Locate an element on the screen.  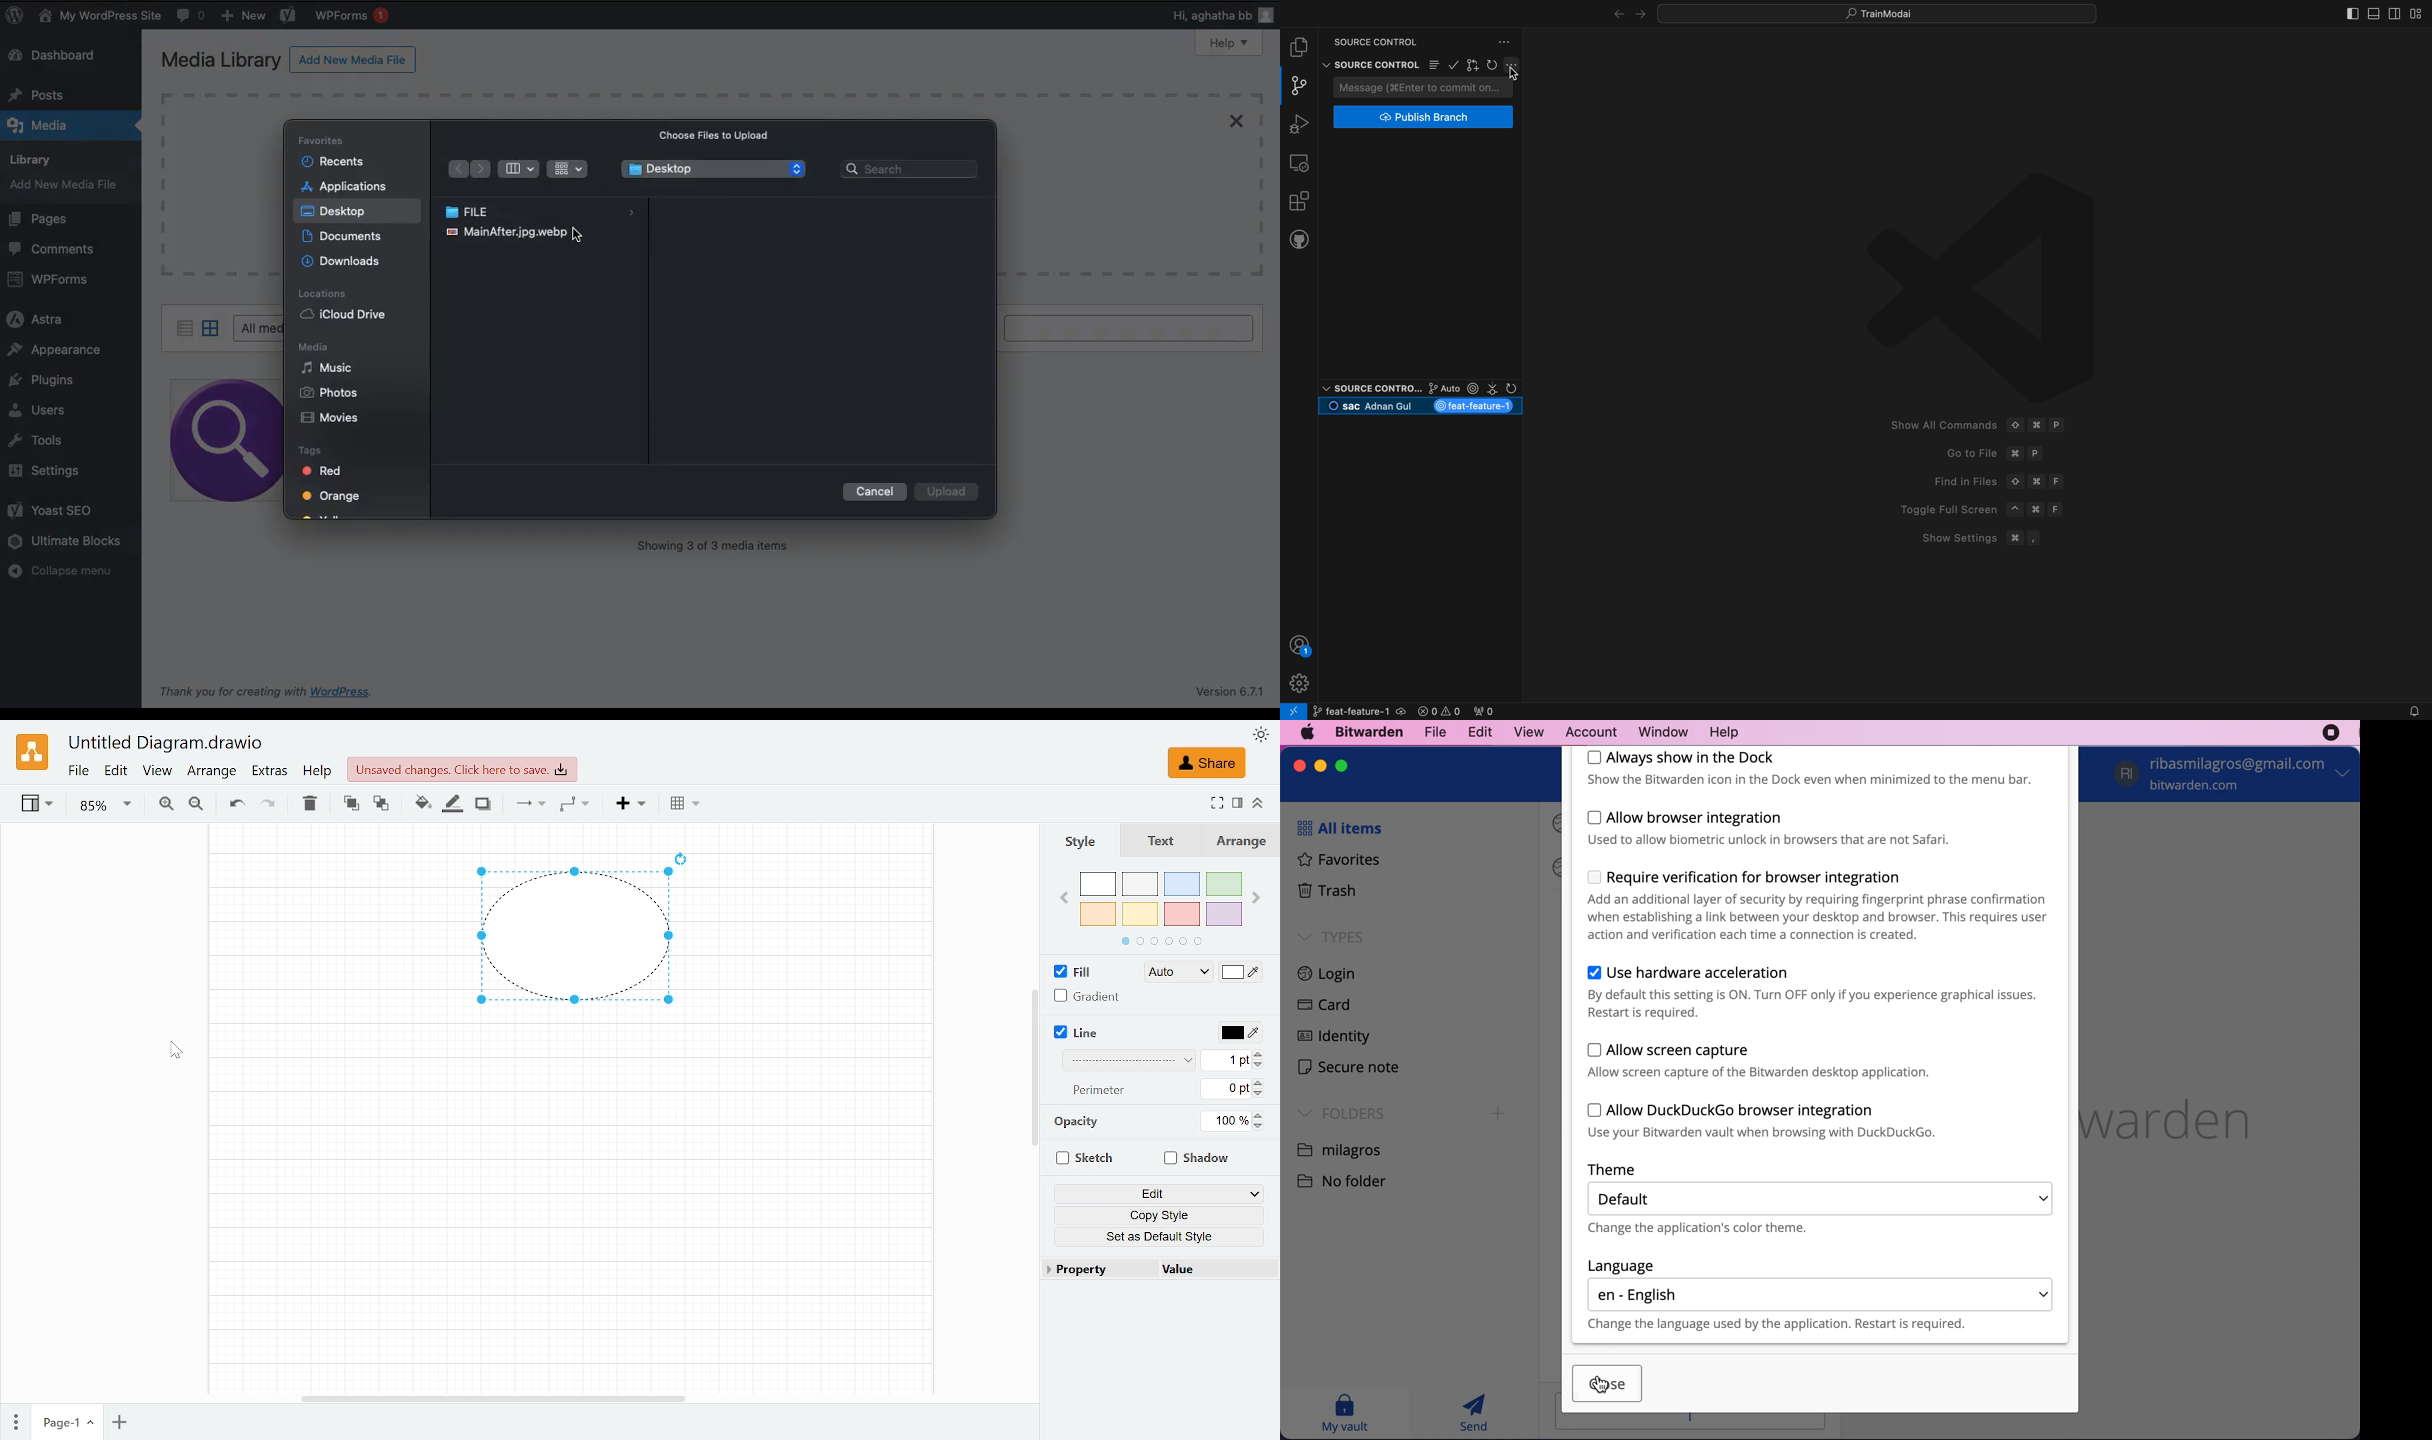
Plugins is located at coordinates (43, 380).